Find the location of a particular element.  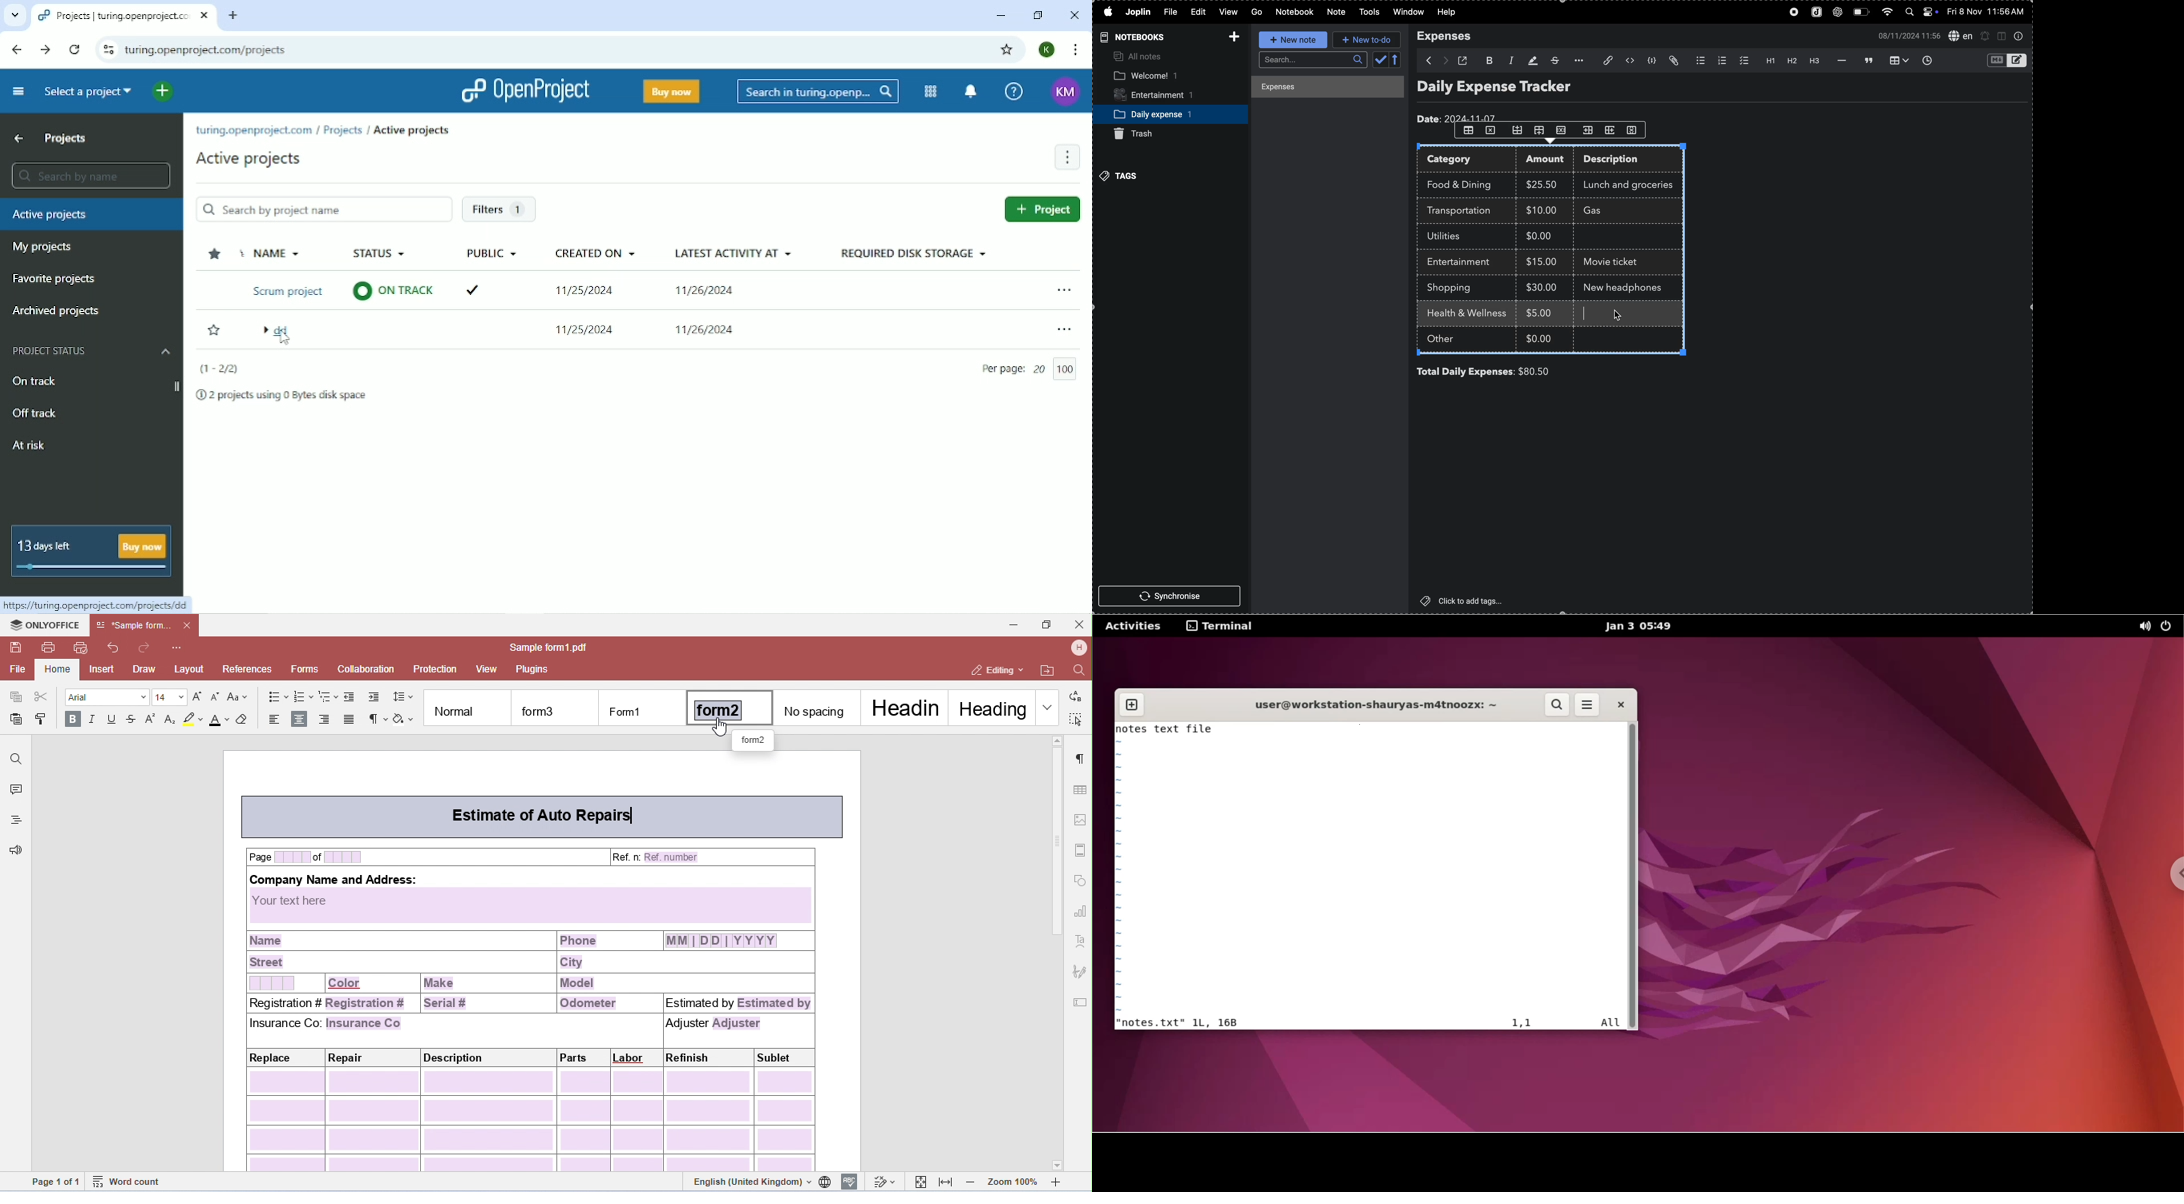

insert time is located at coordinates (1927, 60).